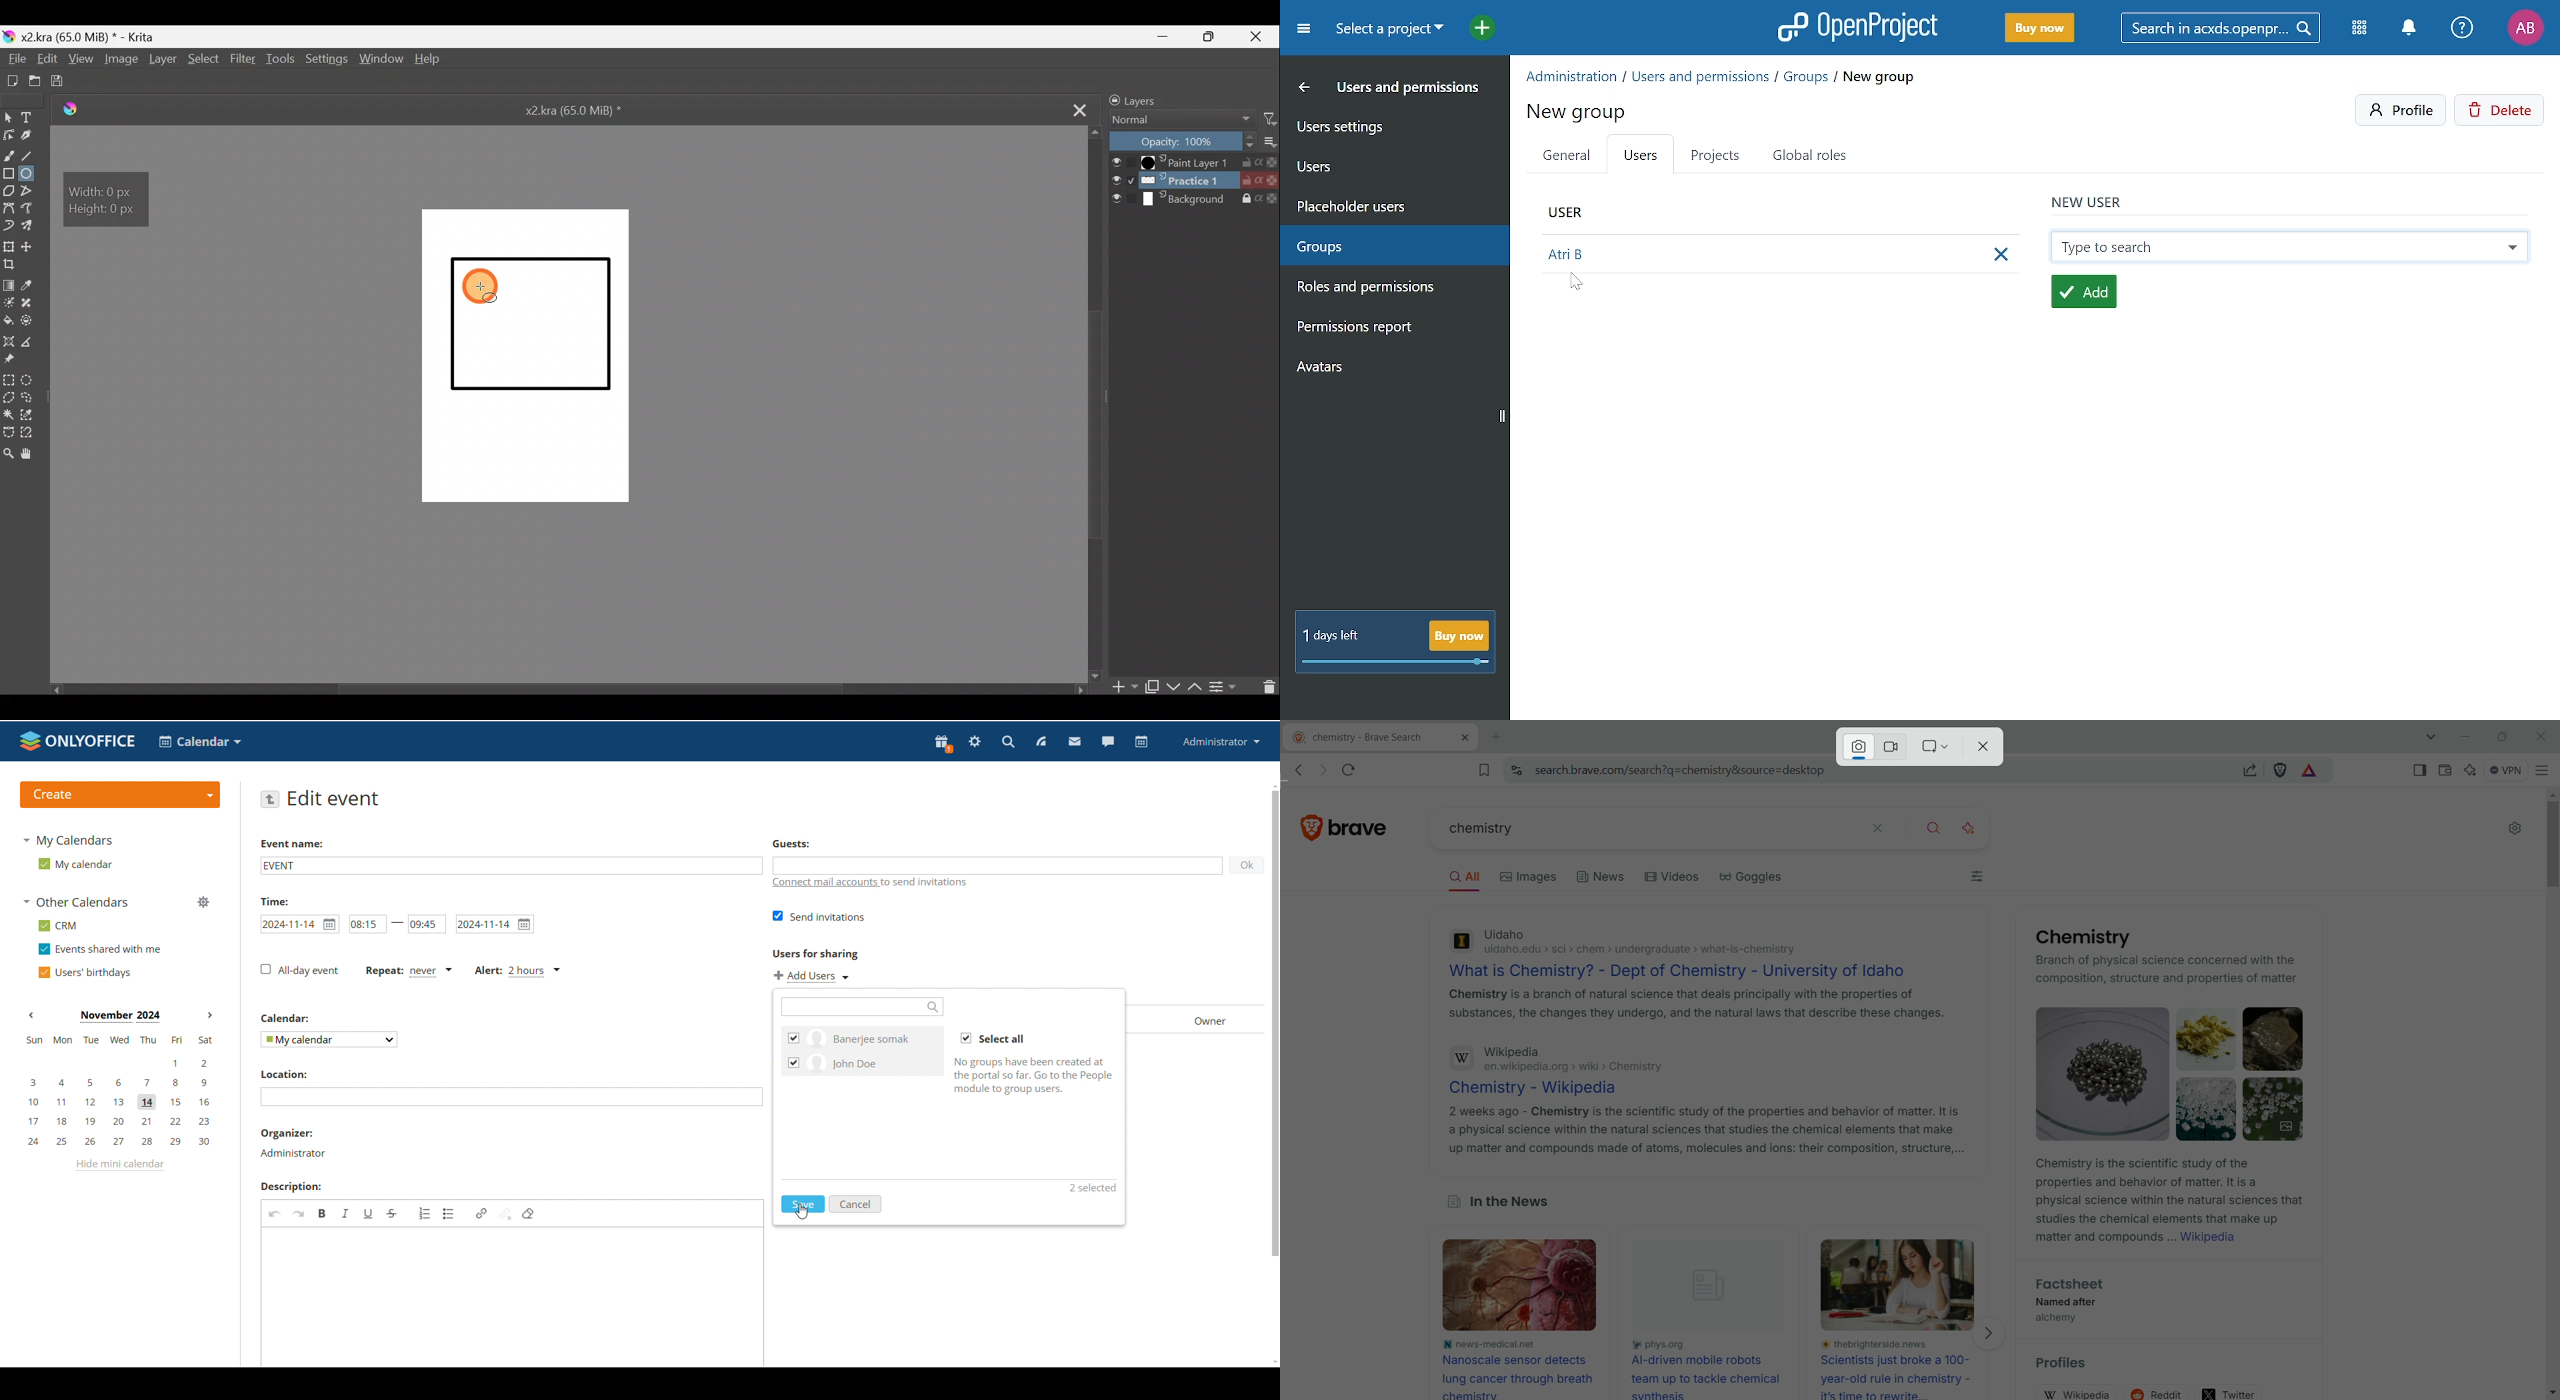 Image resolution: width=2576 pixels, height=1400 pixels. What do you see at coordinates (2414, 29) in the screenshot?
I see `Notifiactions` at bounding box center [2414, 29].